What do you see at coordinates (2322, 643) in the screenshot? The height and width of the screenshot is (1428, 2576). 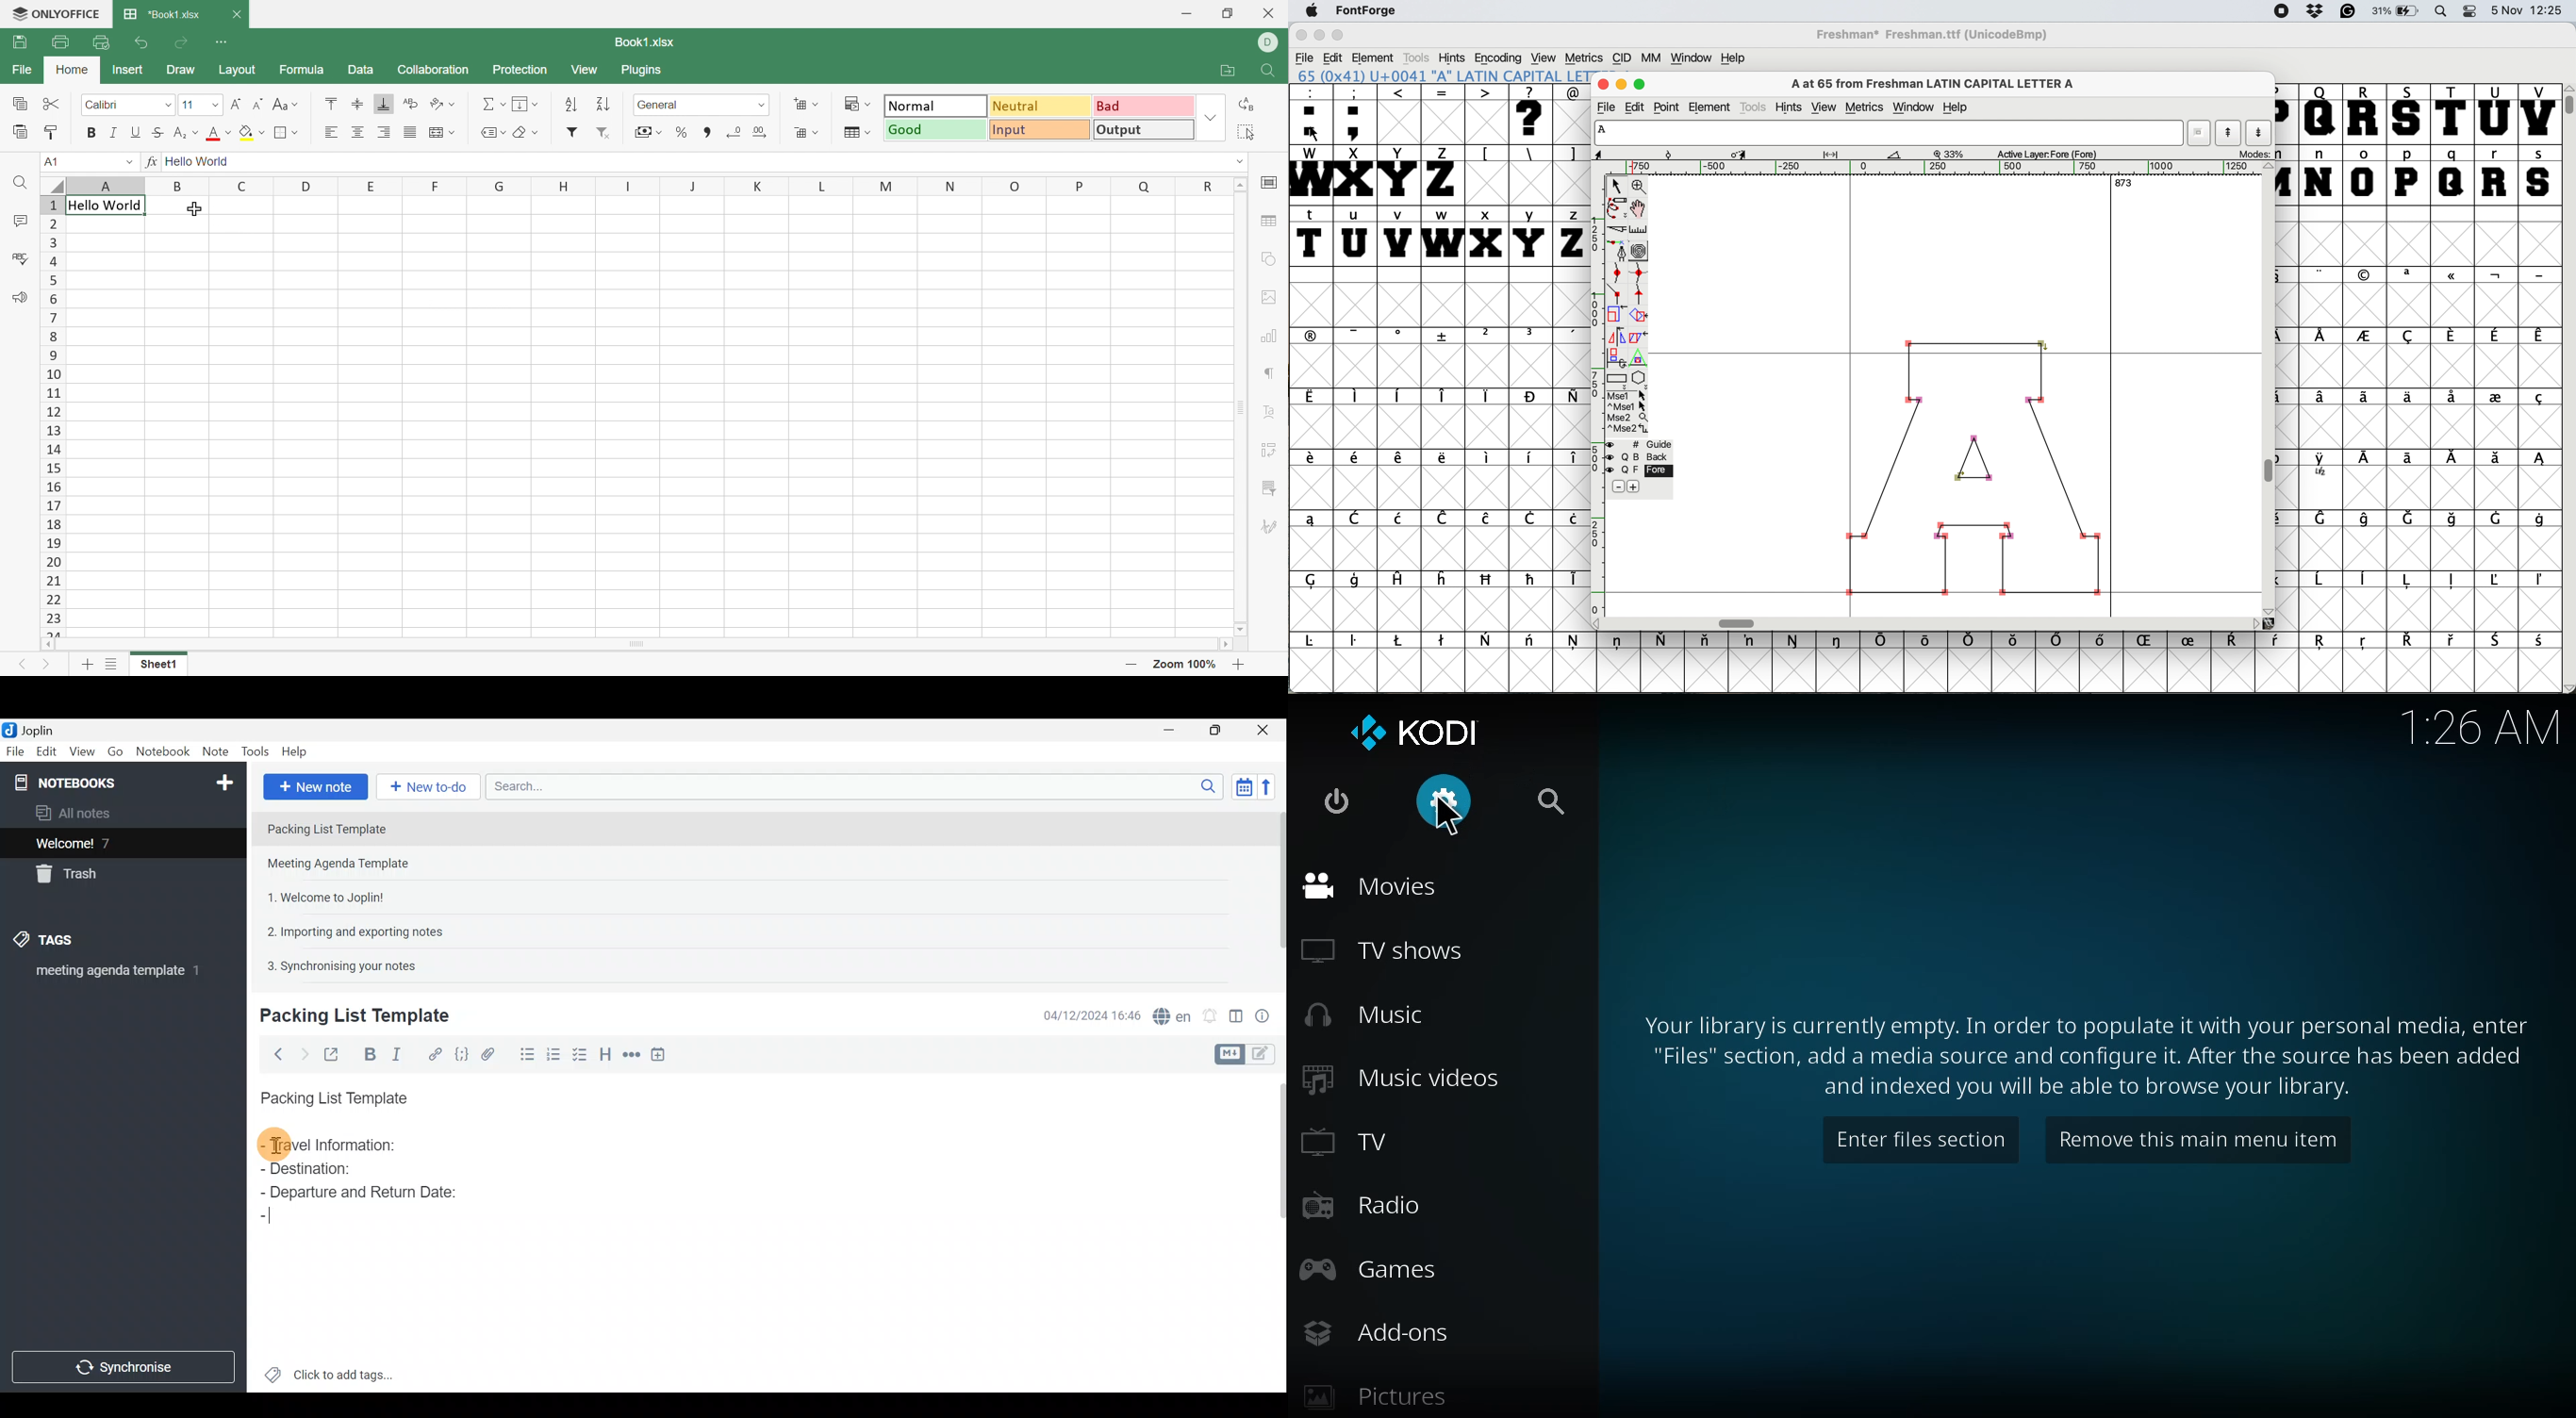 I see `symbol` at bounding box center [2322, 643].